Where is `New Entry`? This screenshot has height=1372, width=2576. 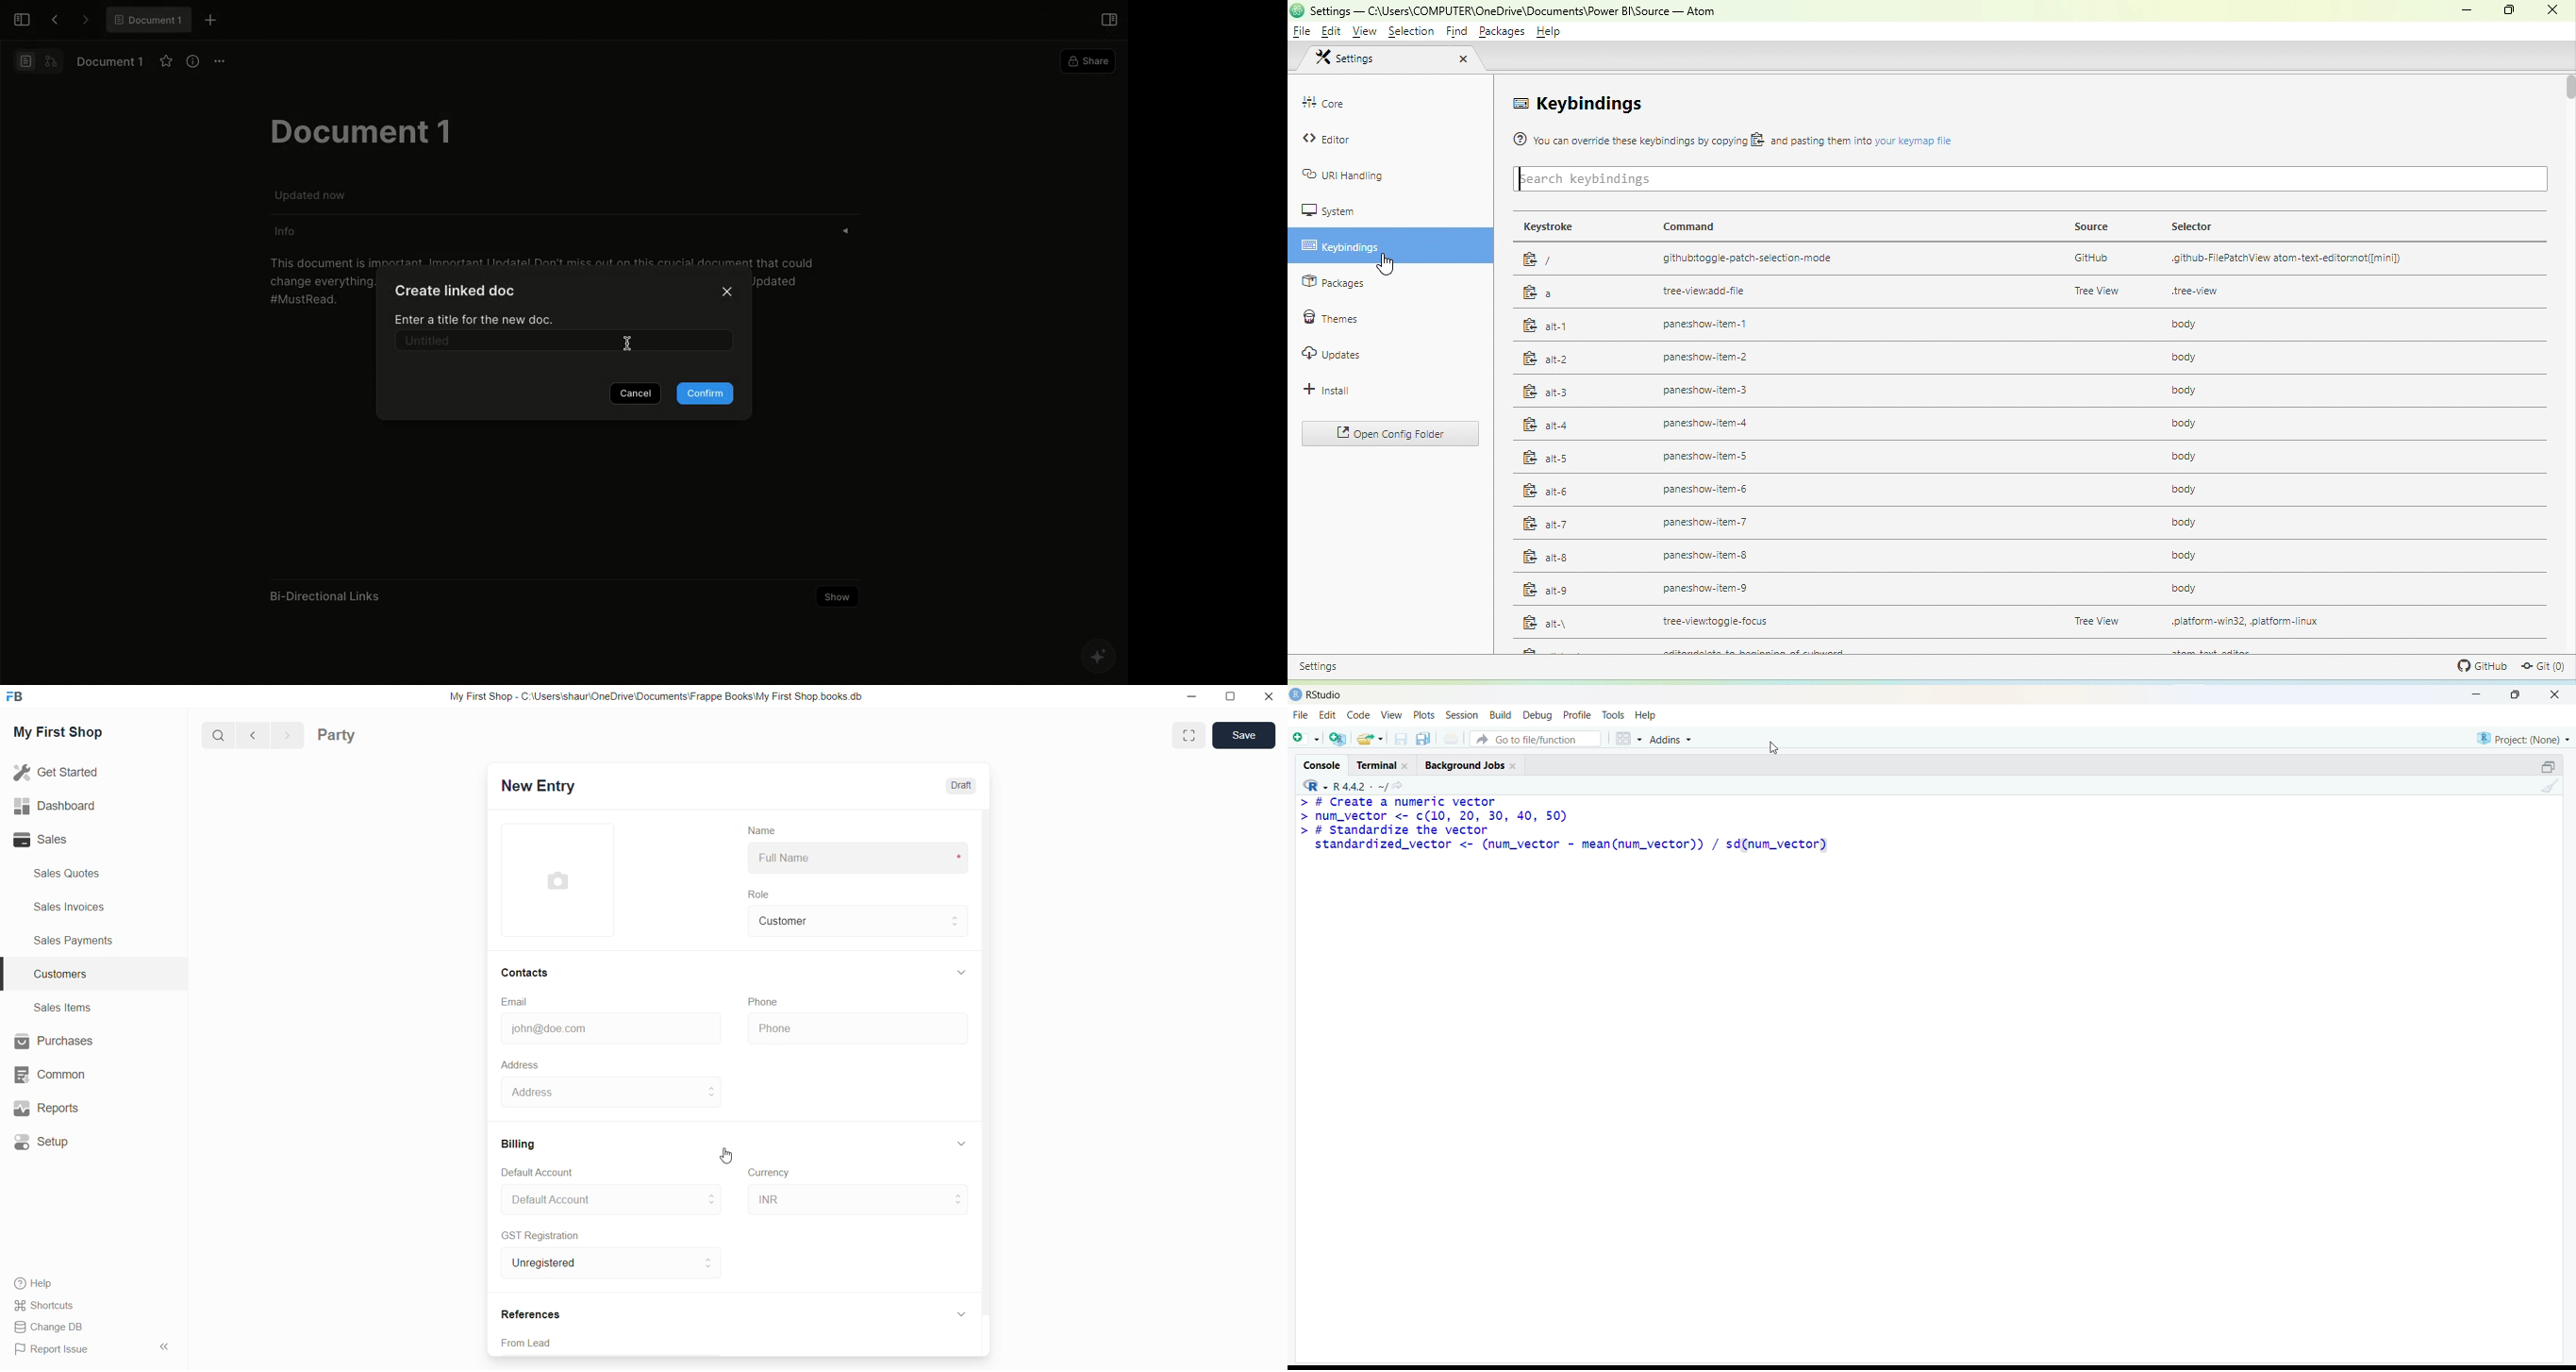
New Entry is located at coordinates (552, 787).